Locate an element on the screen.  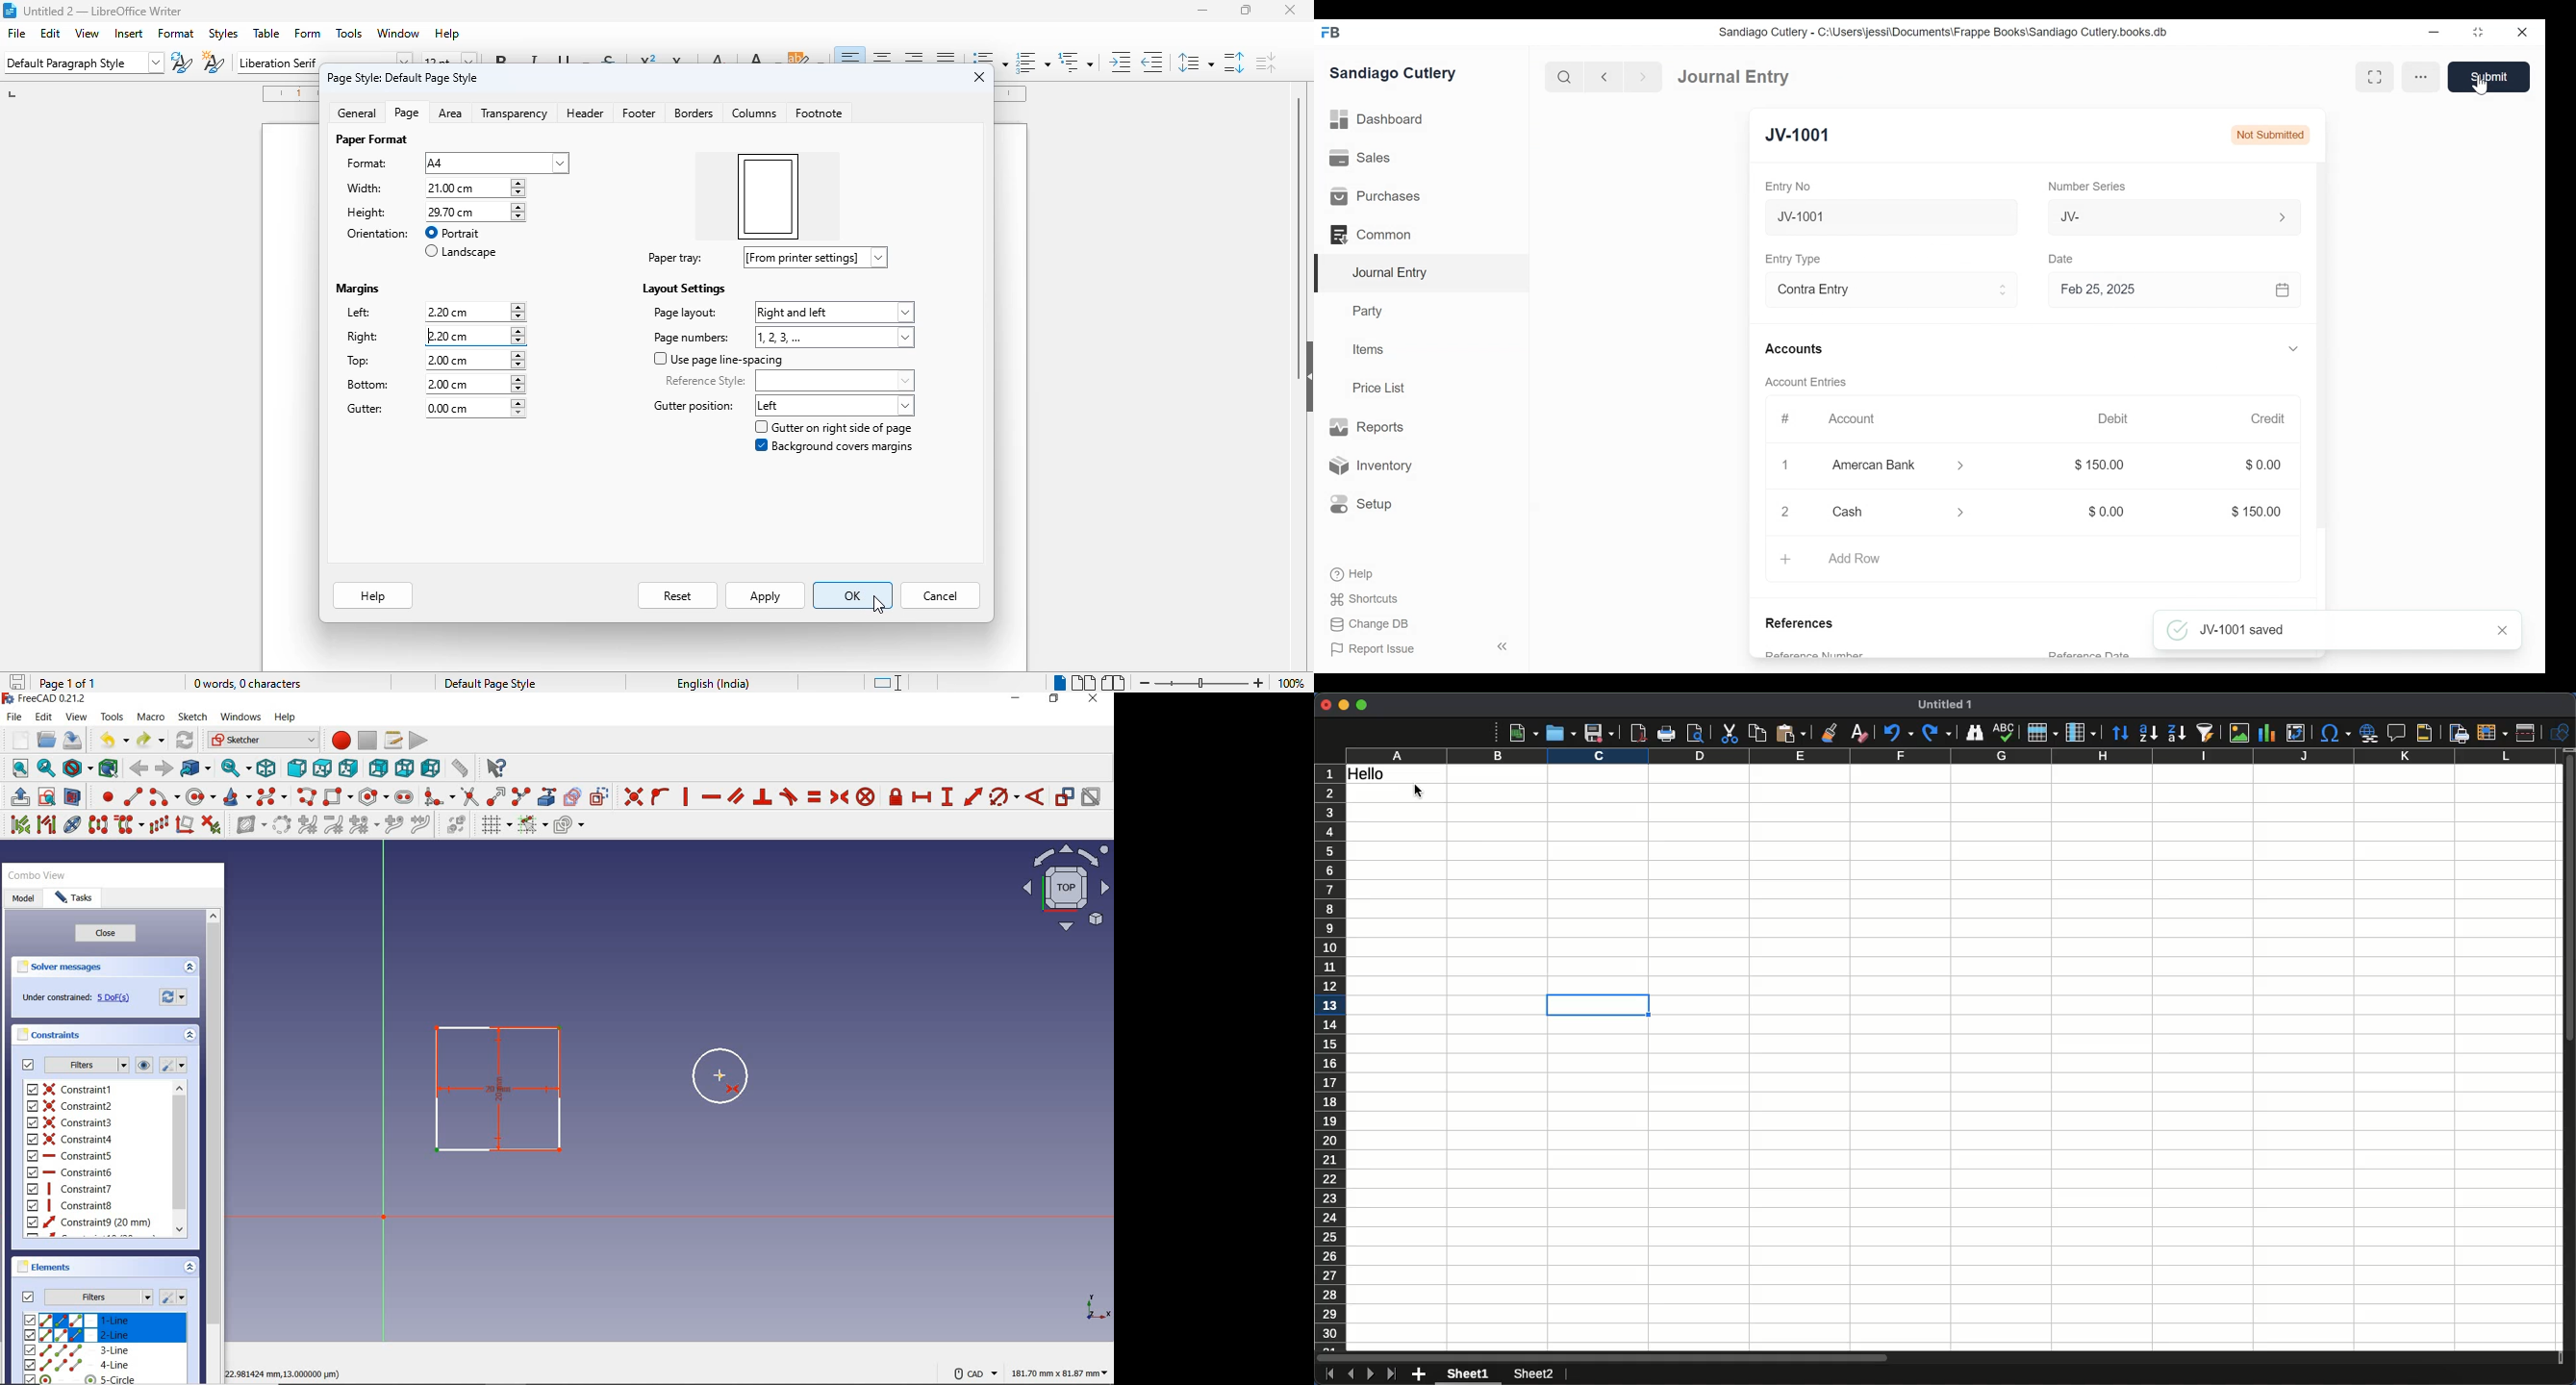
First sheet is located at coordinates (1328, 1374).